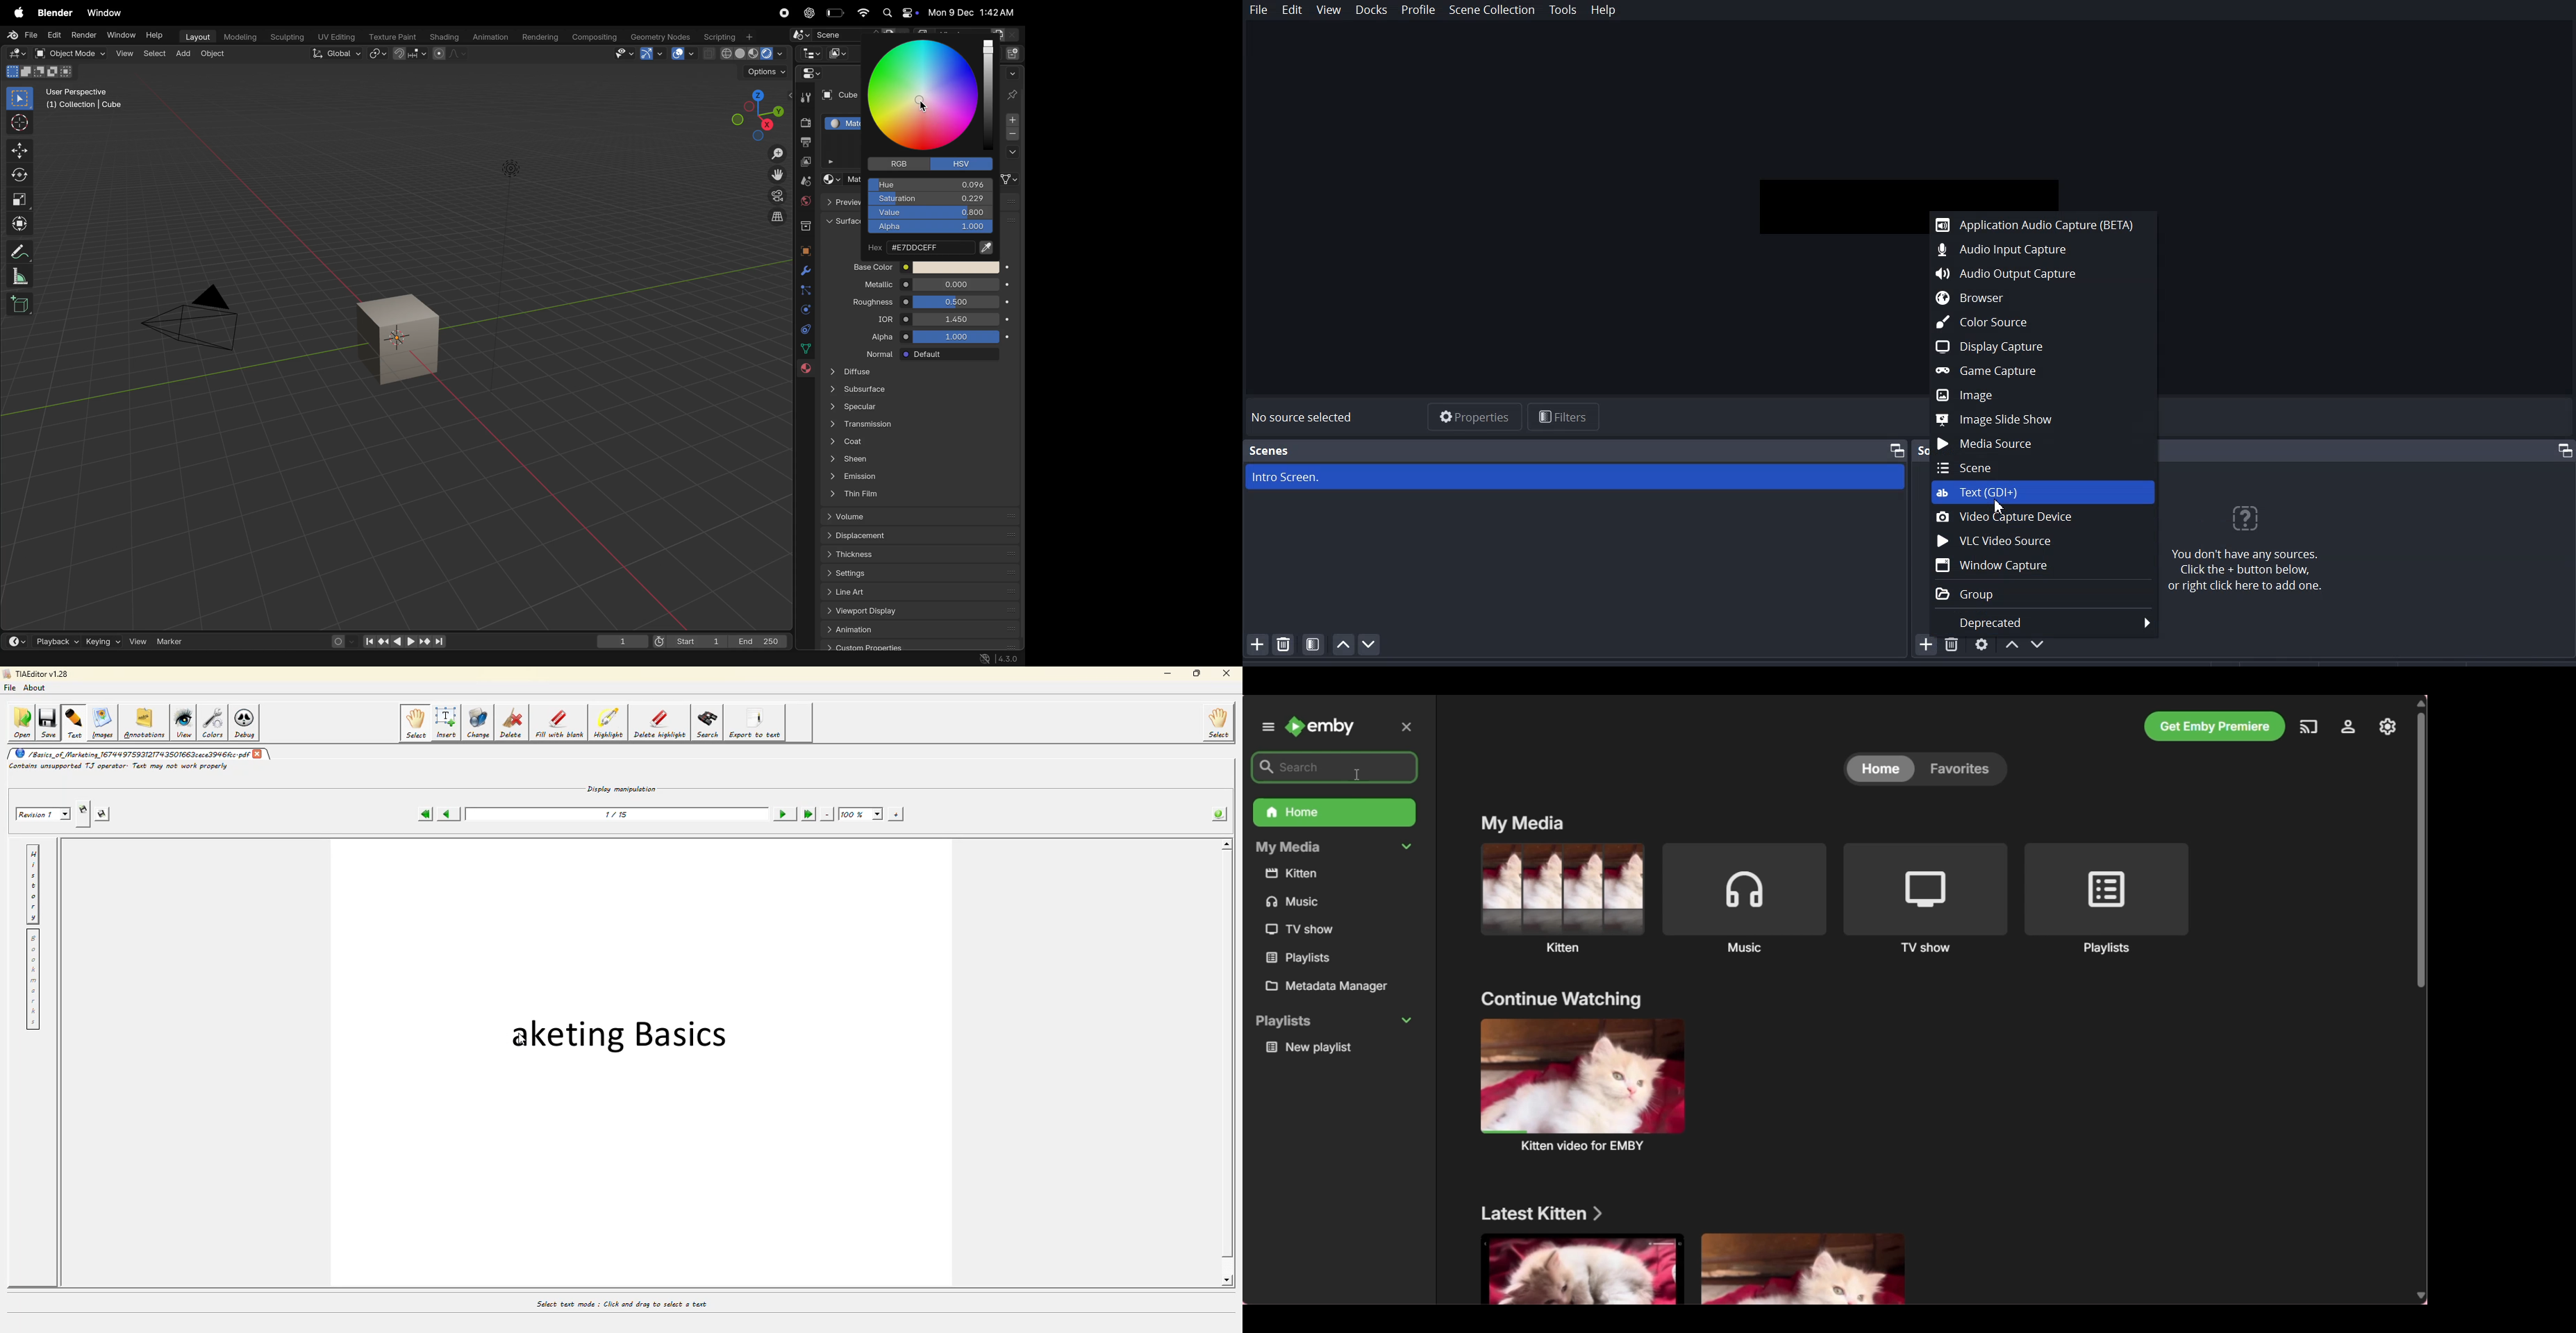  I want to click on Sauration, so click(929, 199).